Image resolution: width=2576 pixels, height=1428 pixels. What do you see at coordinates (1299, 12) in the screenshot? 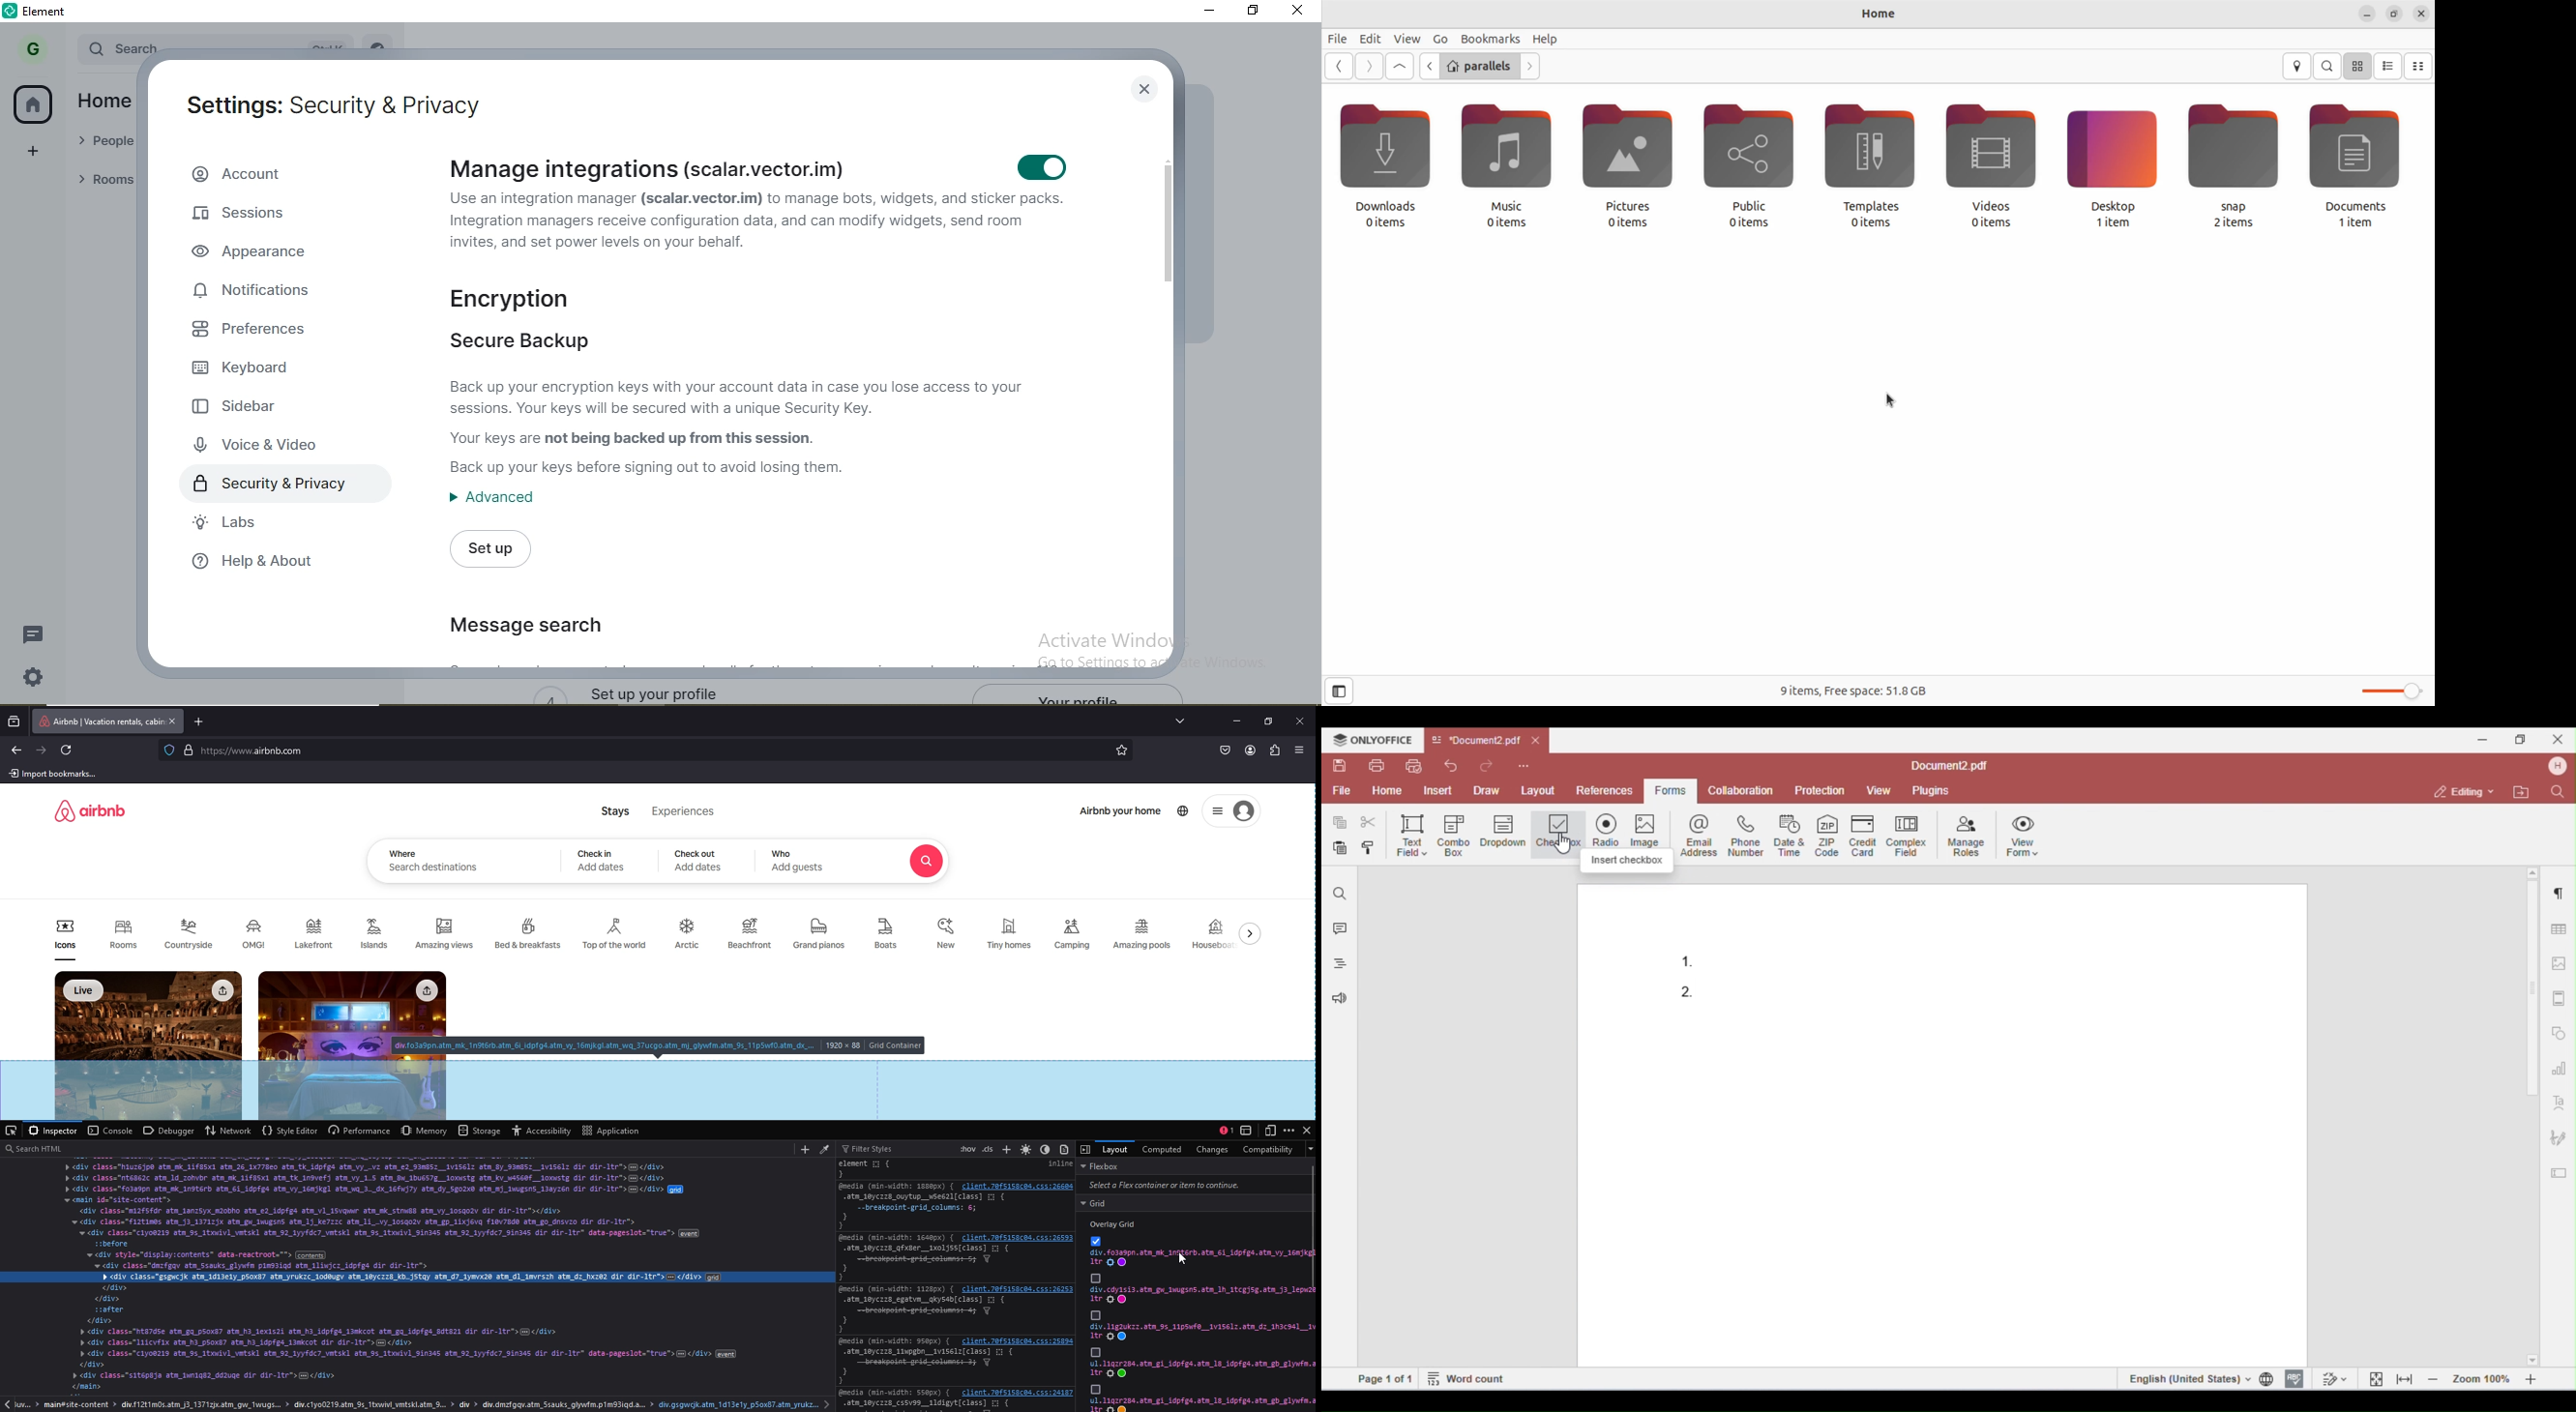
I see `close` at bounding box center [1299, 12].